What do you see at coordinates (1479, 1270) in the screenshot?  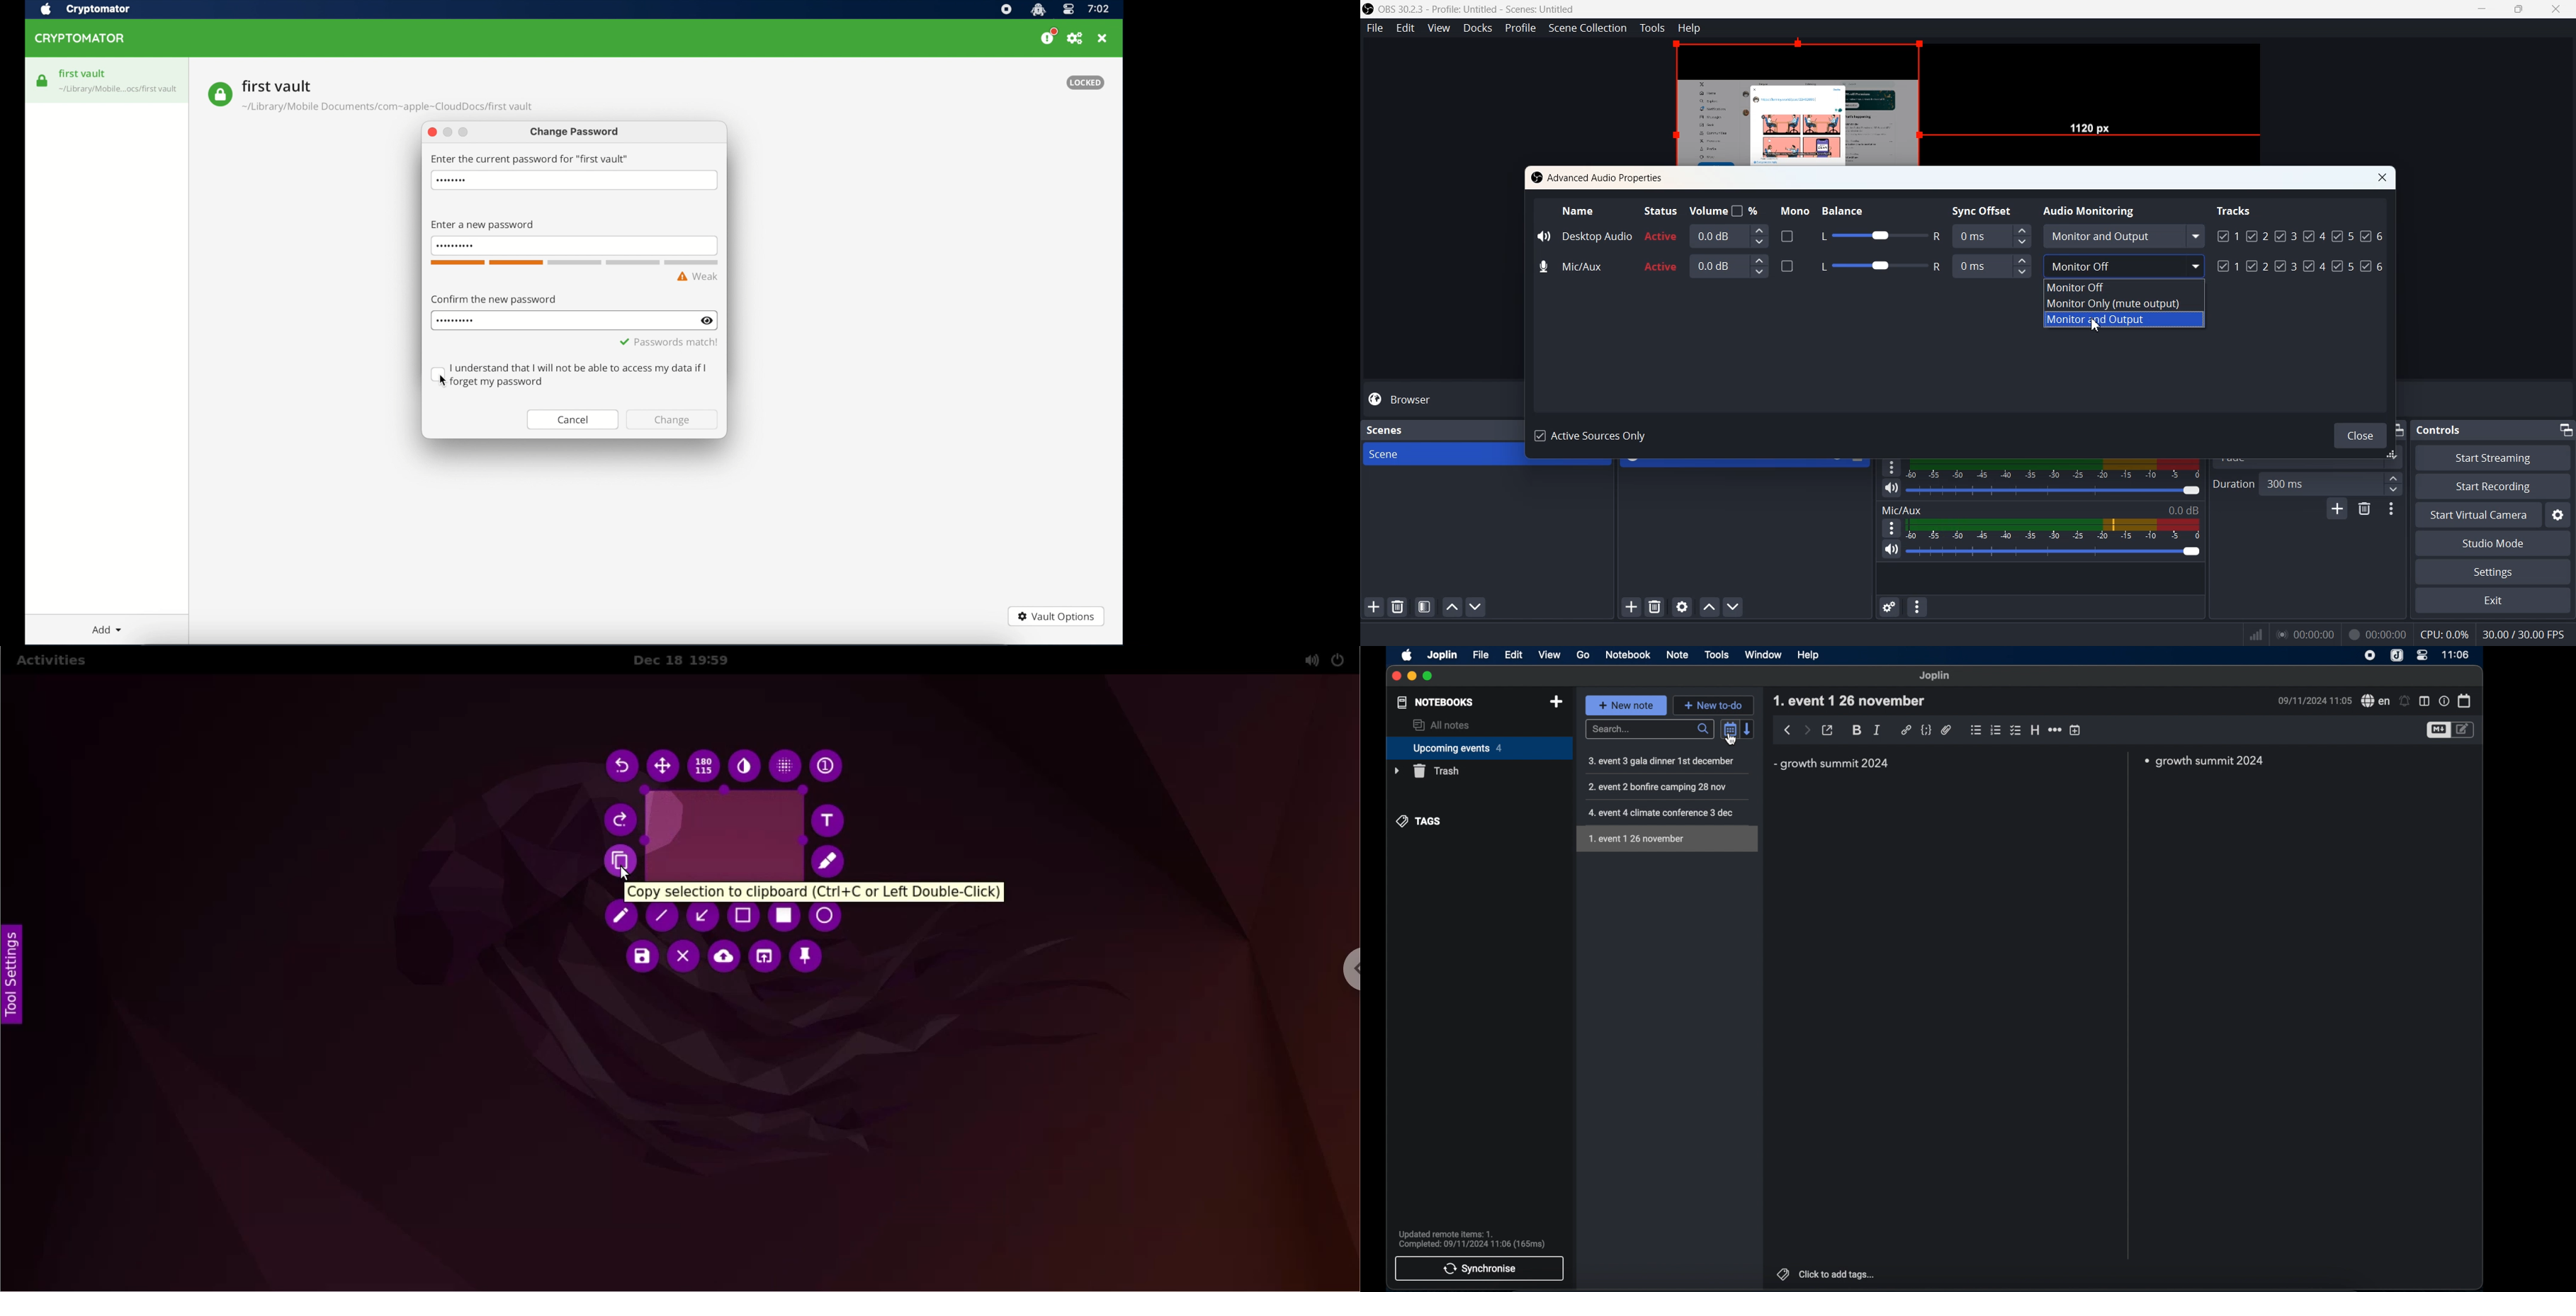 I see `synchronise` at bounding box center [1479, 1270].